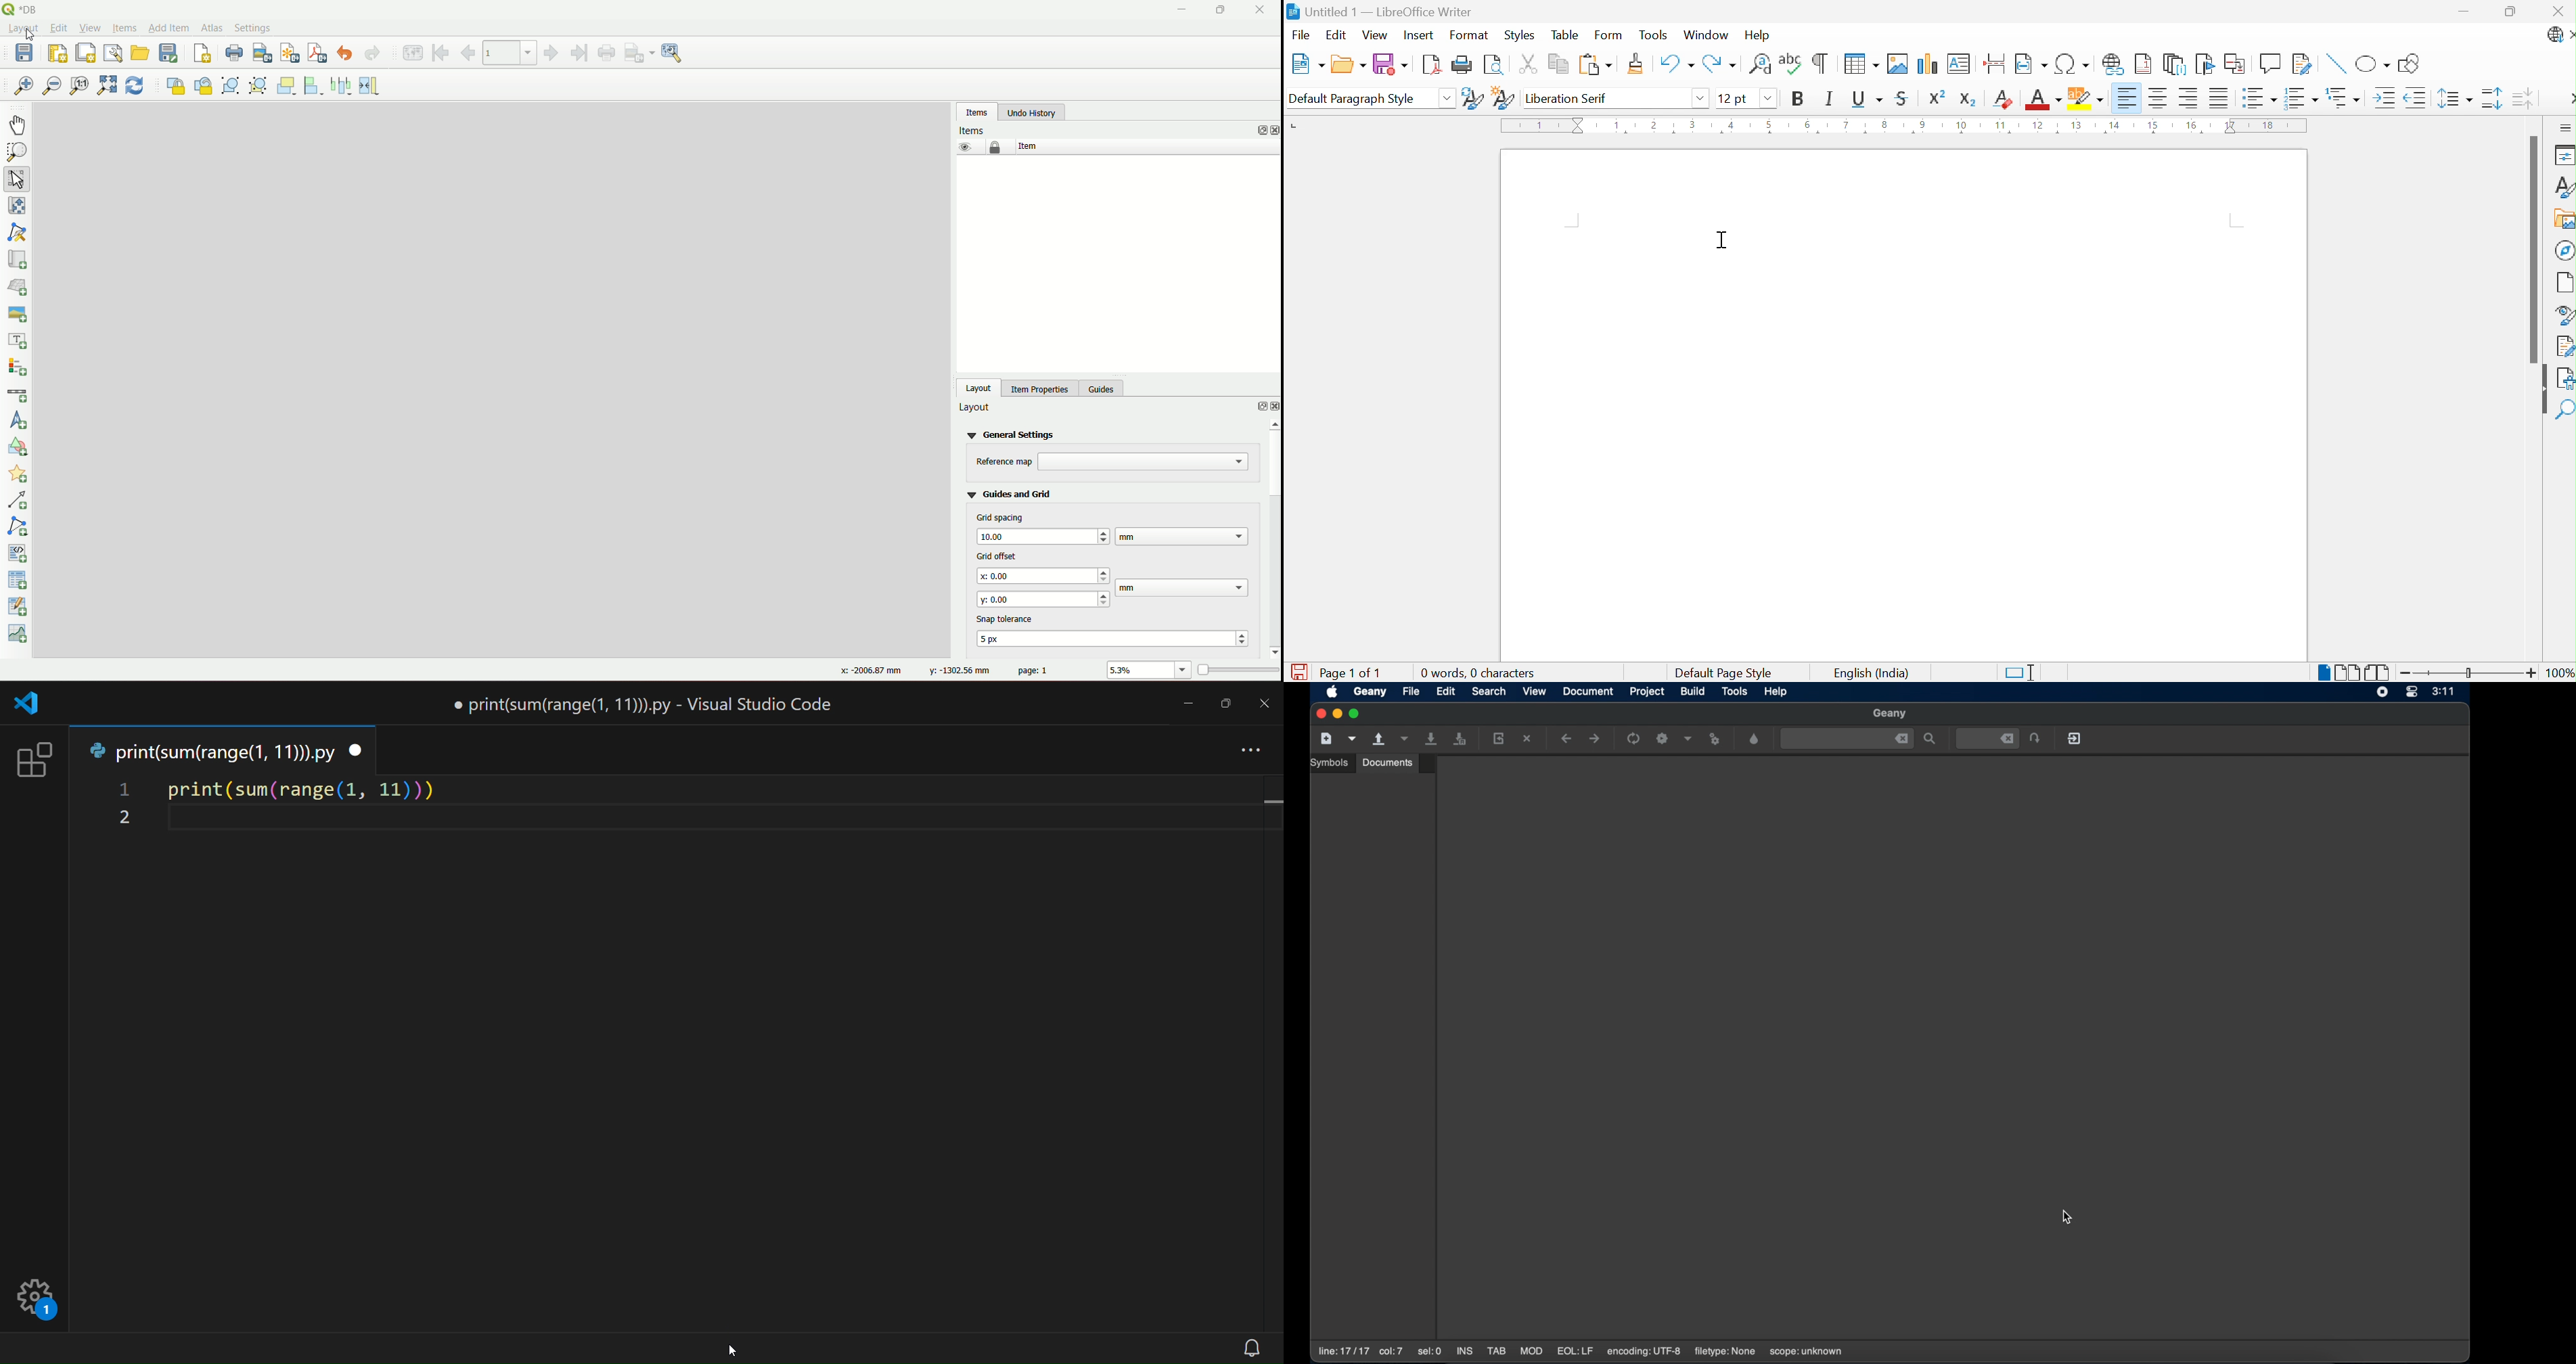 The width and height of the screenshot is (2576, 1372). What do you see at coordinates (1008, 618) in the screenshot?
I see `snap tolerance` at bounding box center [1008, 618].